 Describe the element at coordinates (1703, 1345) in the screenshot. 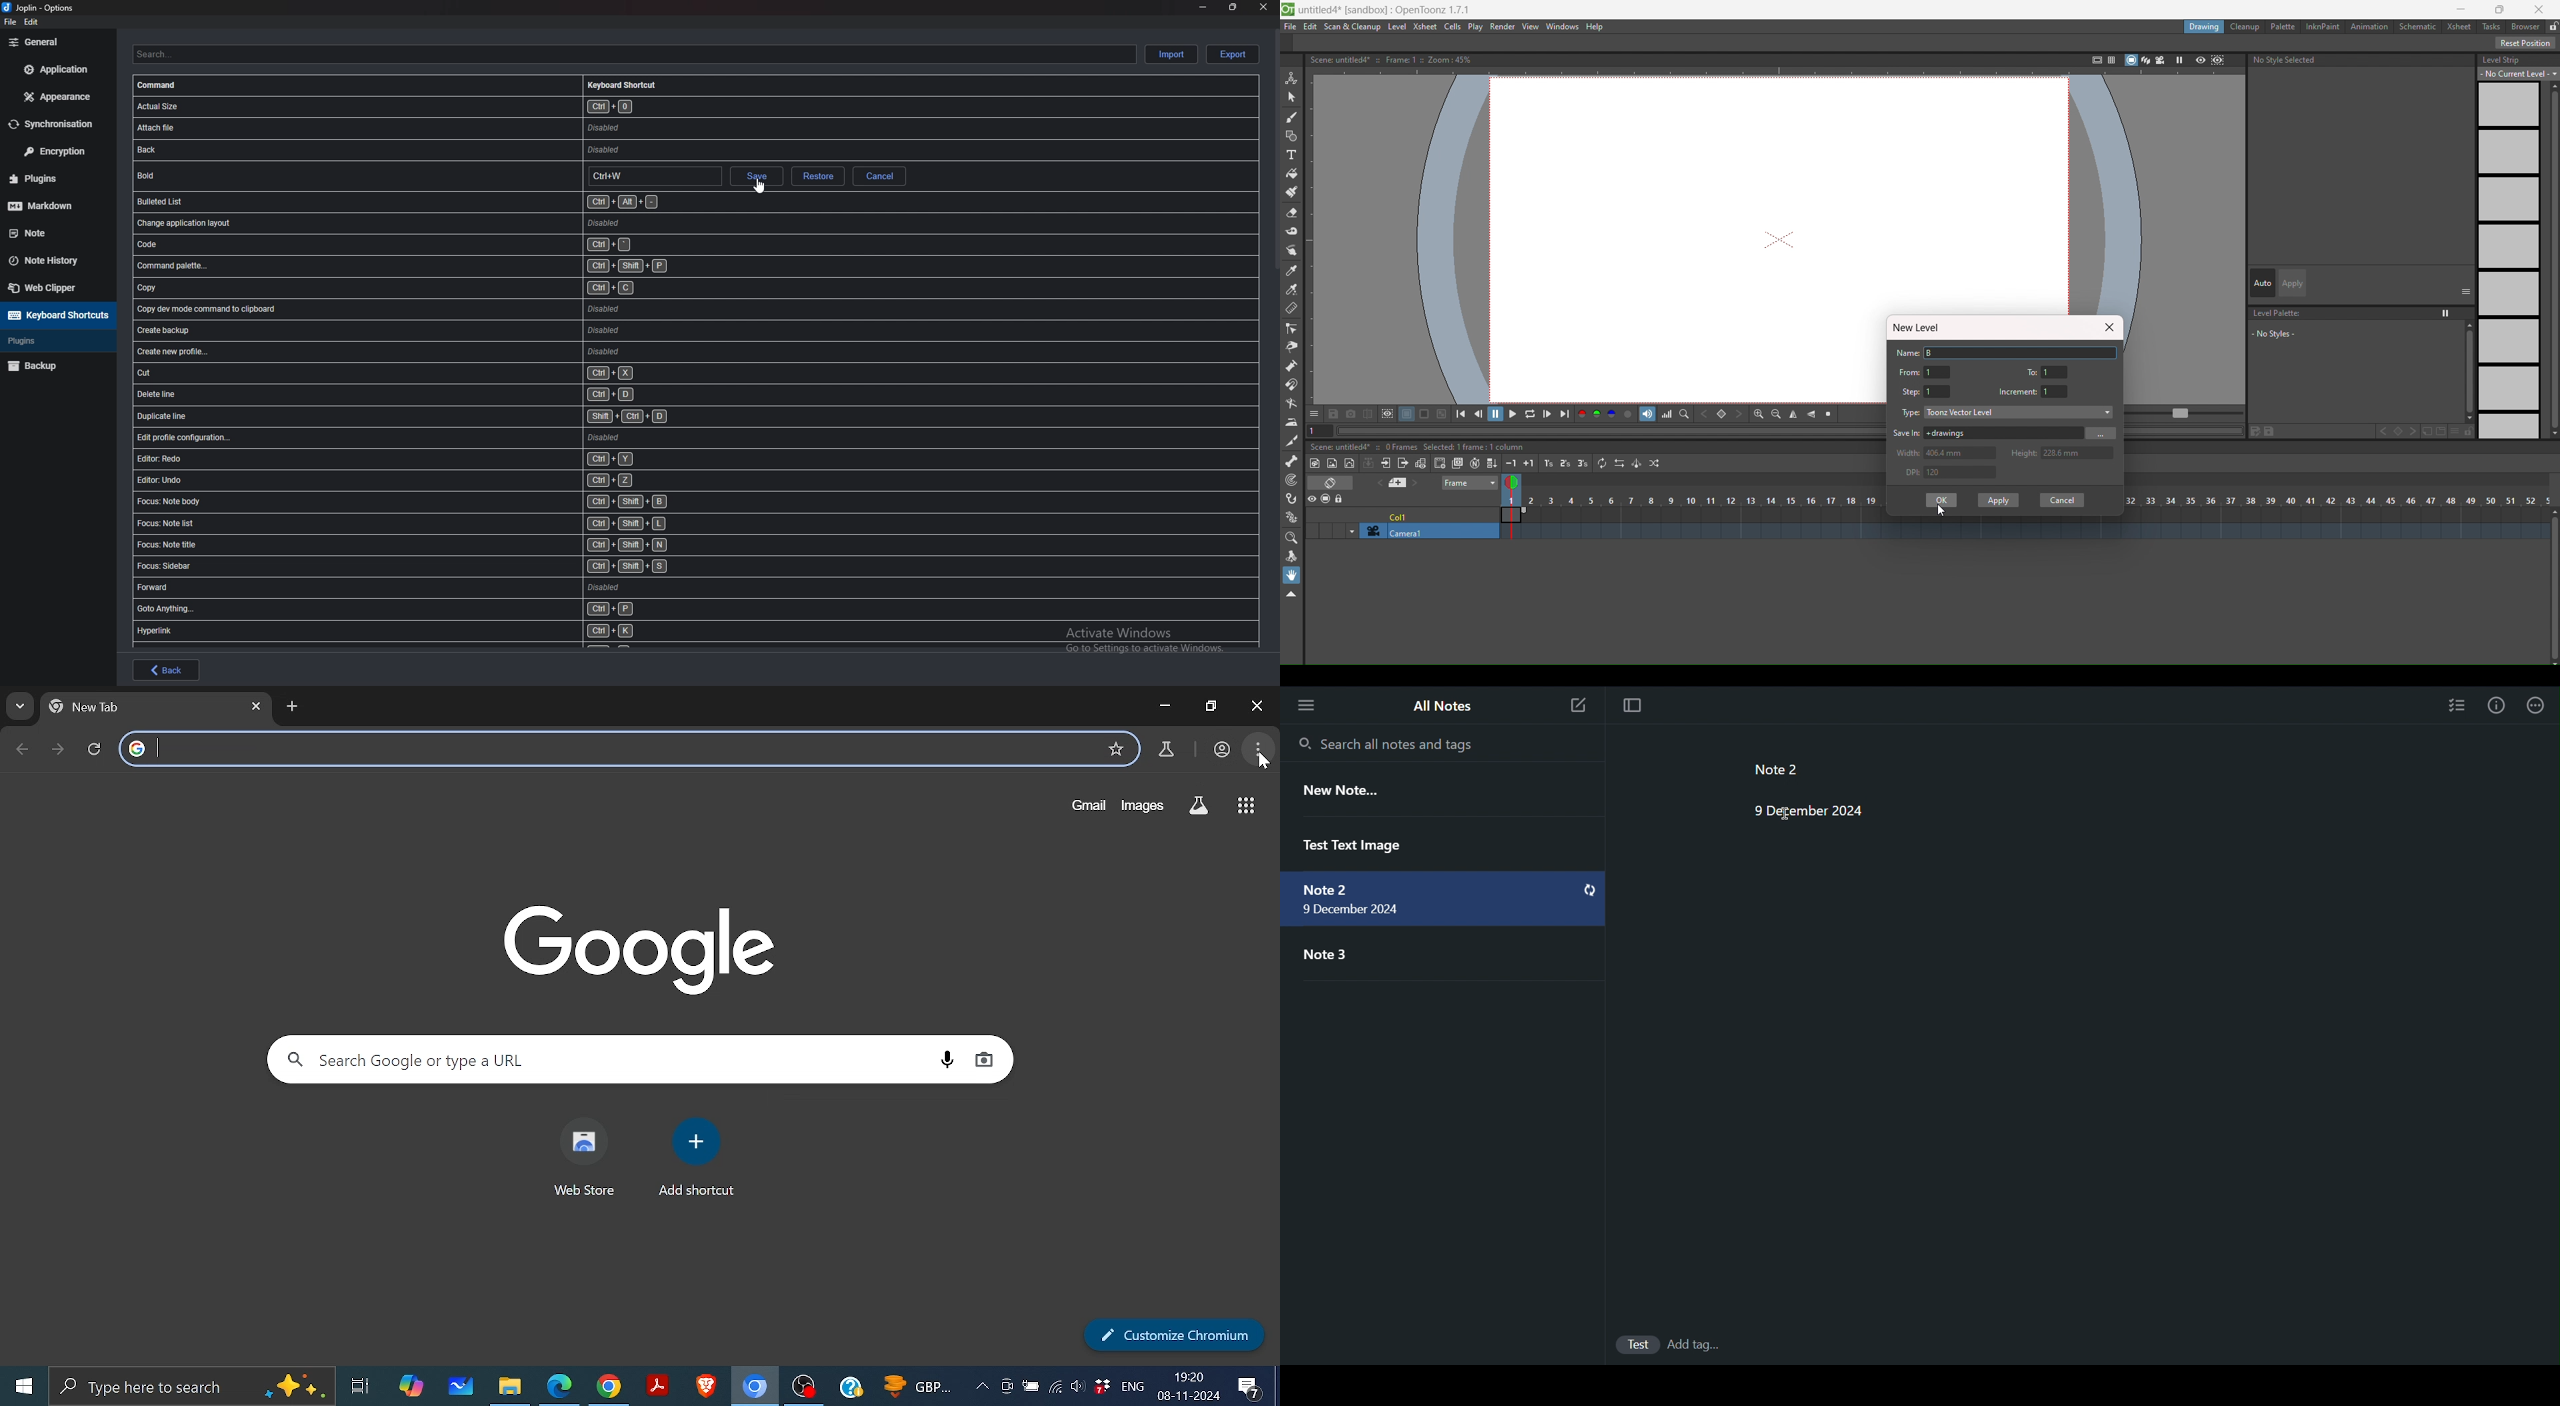

I see `Tags` at that location.